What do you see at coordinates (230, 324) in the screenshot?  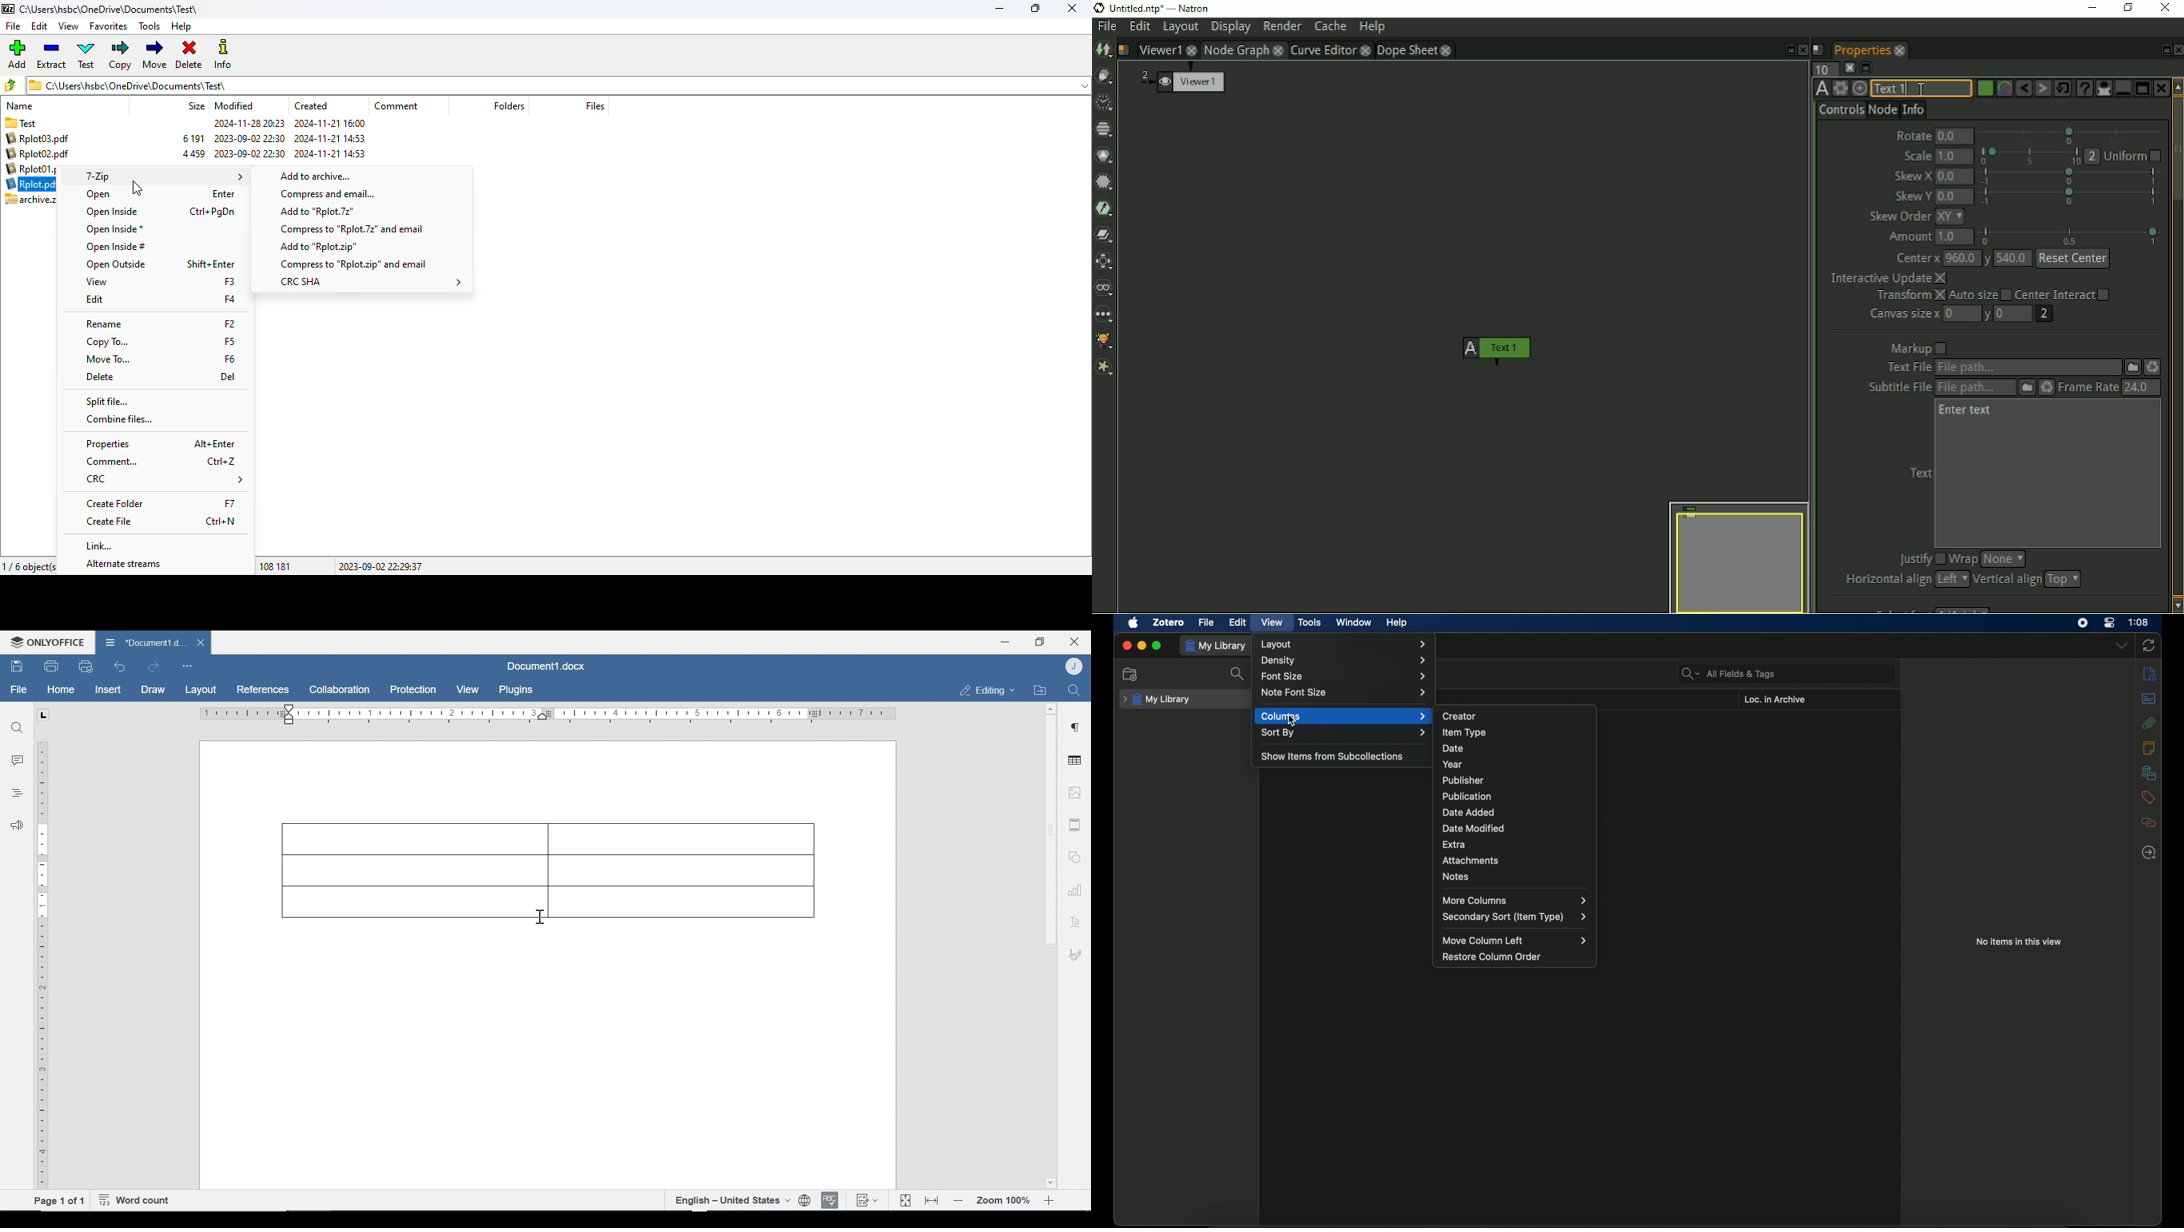 I see `shortcut for rename` at bounding box center [230, 324].